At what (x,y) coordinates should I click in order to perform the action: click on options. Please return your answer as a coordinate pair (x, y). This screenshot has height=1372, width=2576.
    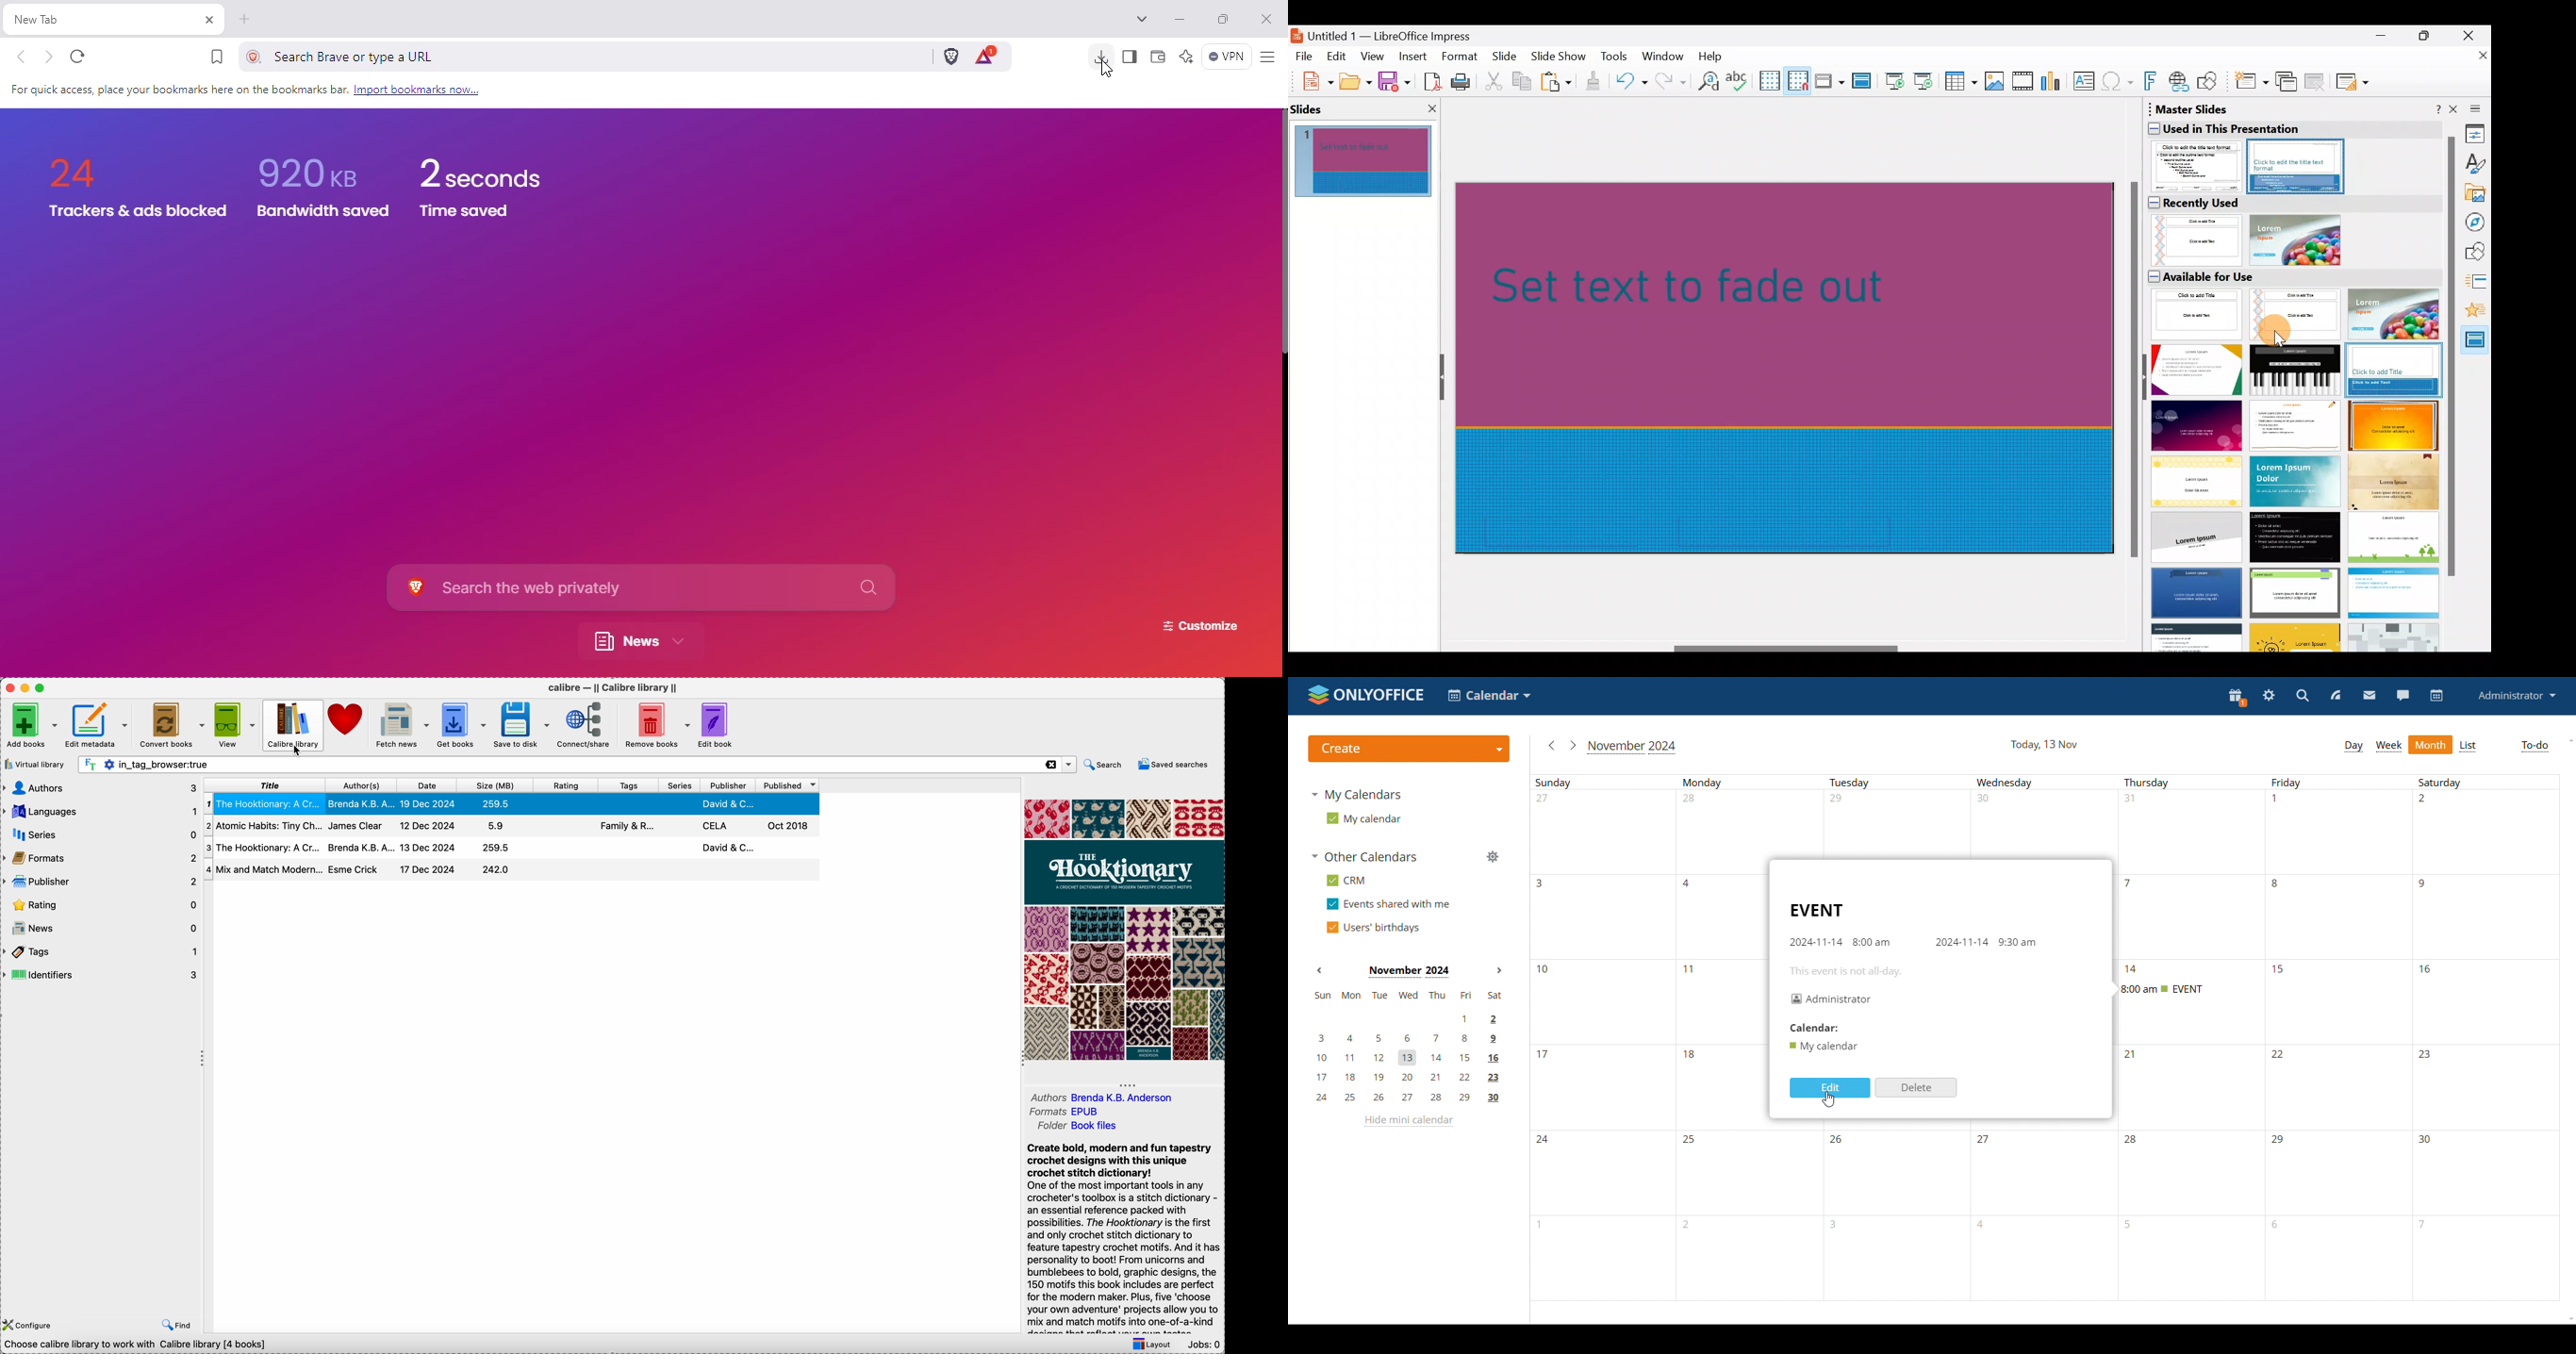
    Looking at the image, I should click on (1069, 765).